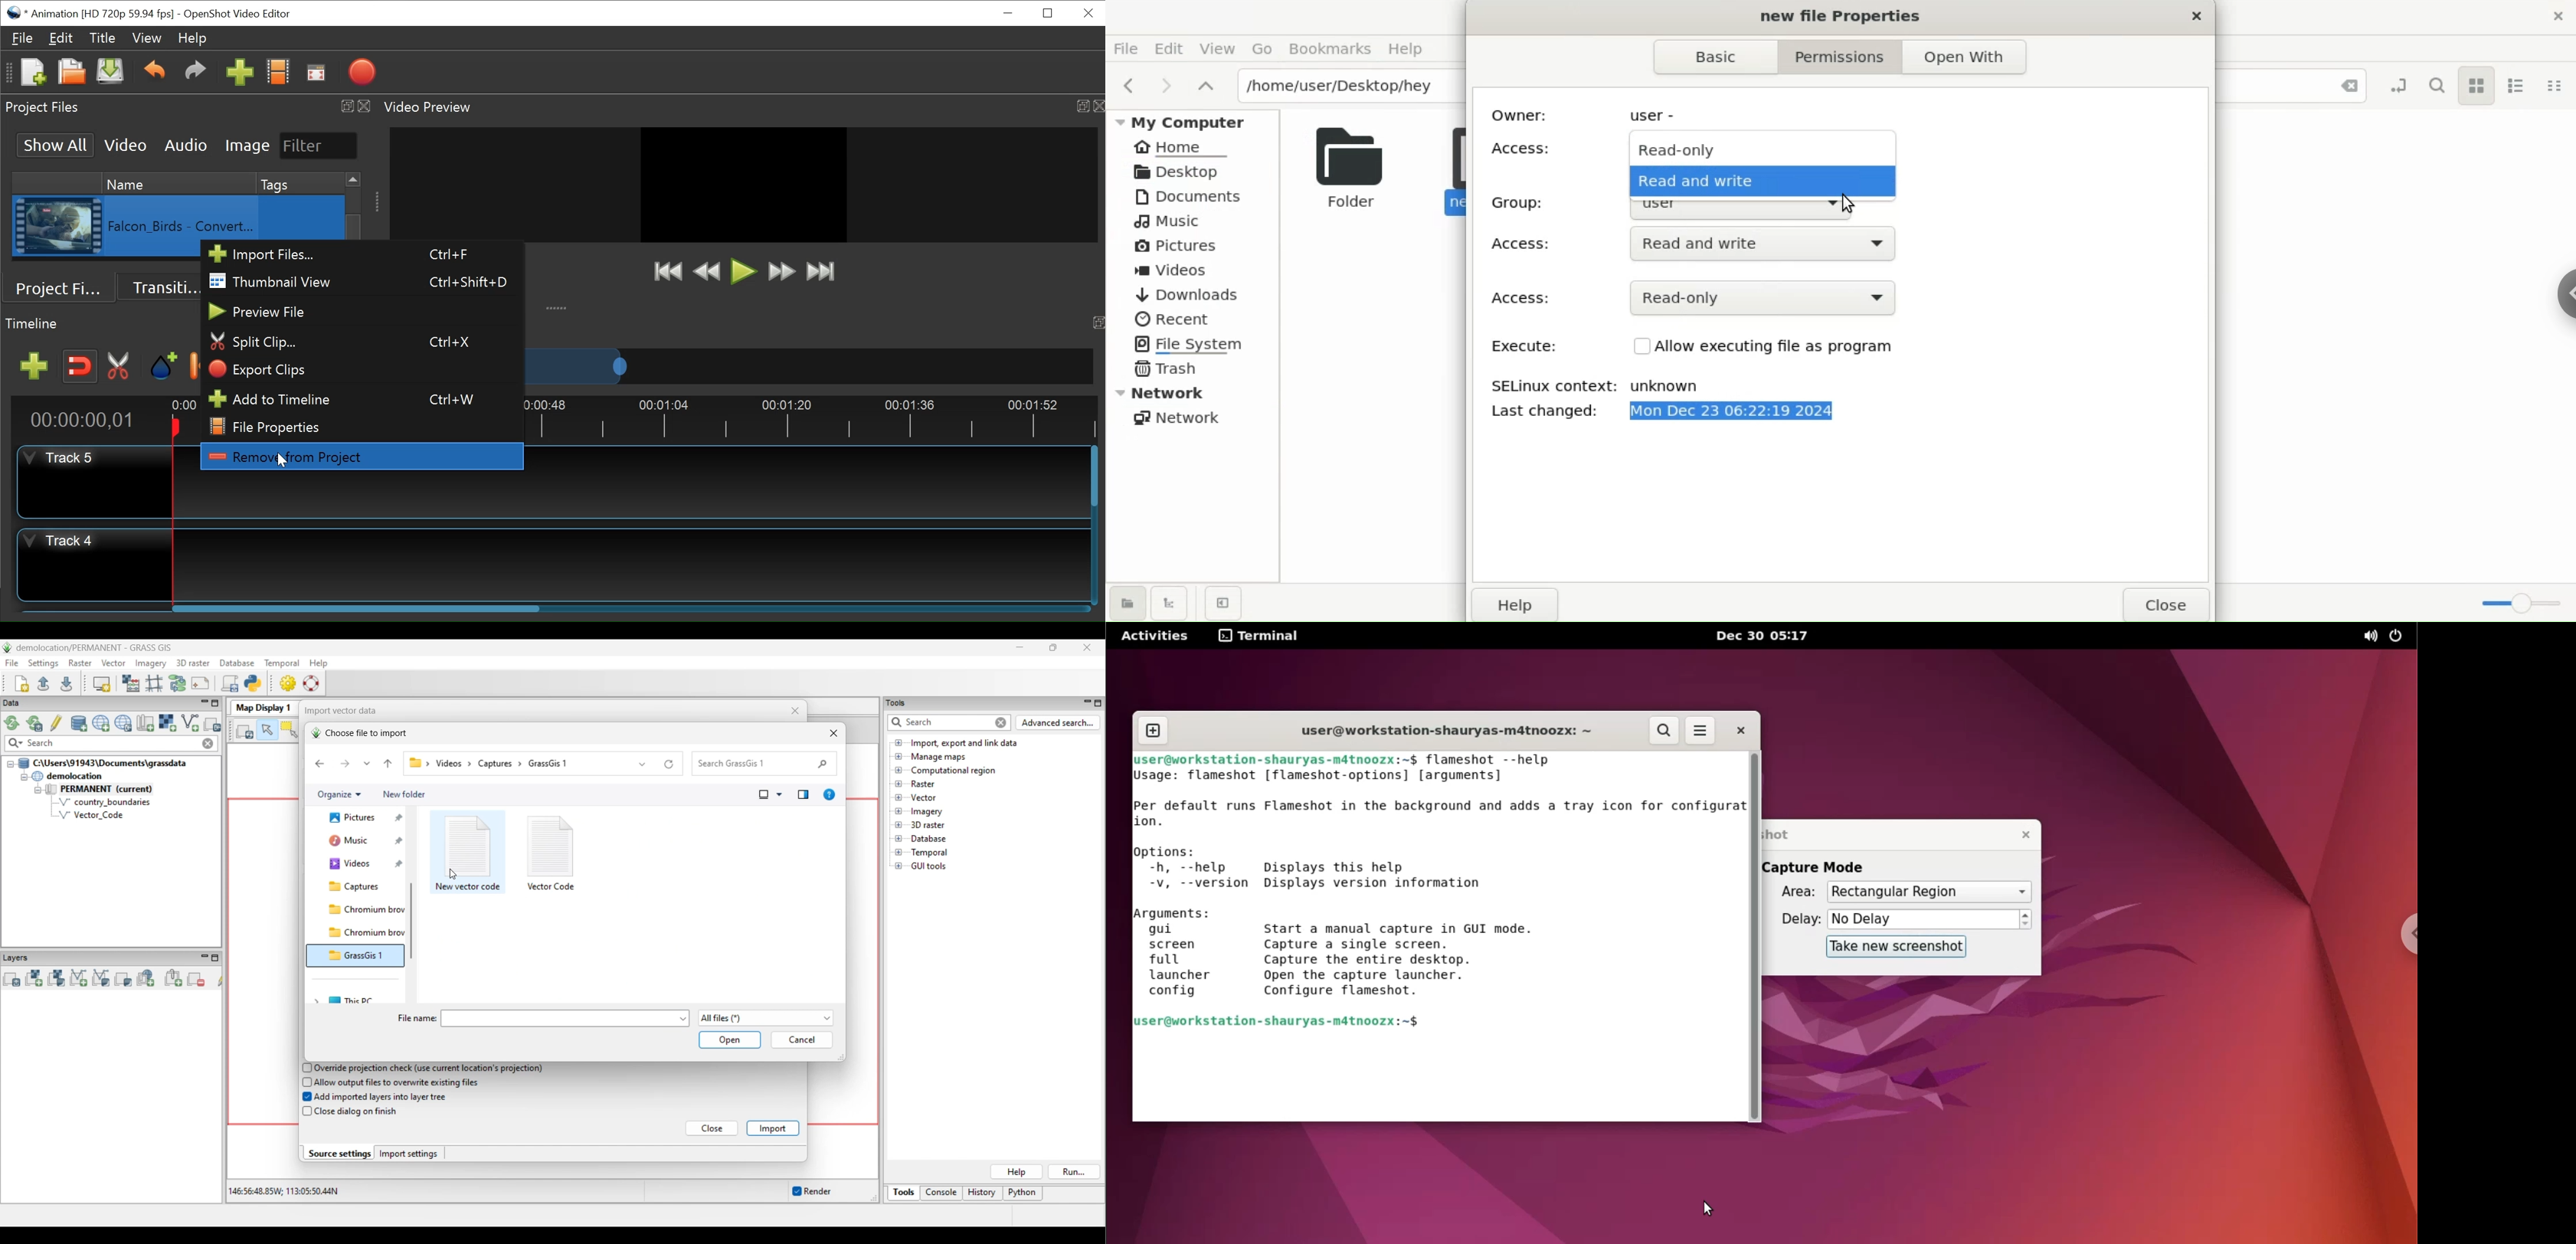 The image size is (2576, 1260). Describe the element at coordinates (1205, 84) in the screenshot. I see `parent folders` at that location.